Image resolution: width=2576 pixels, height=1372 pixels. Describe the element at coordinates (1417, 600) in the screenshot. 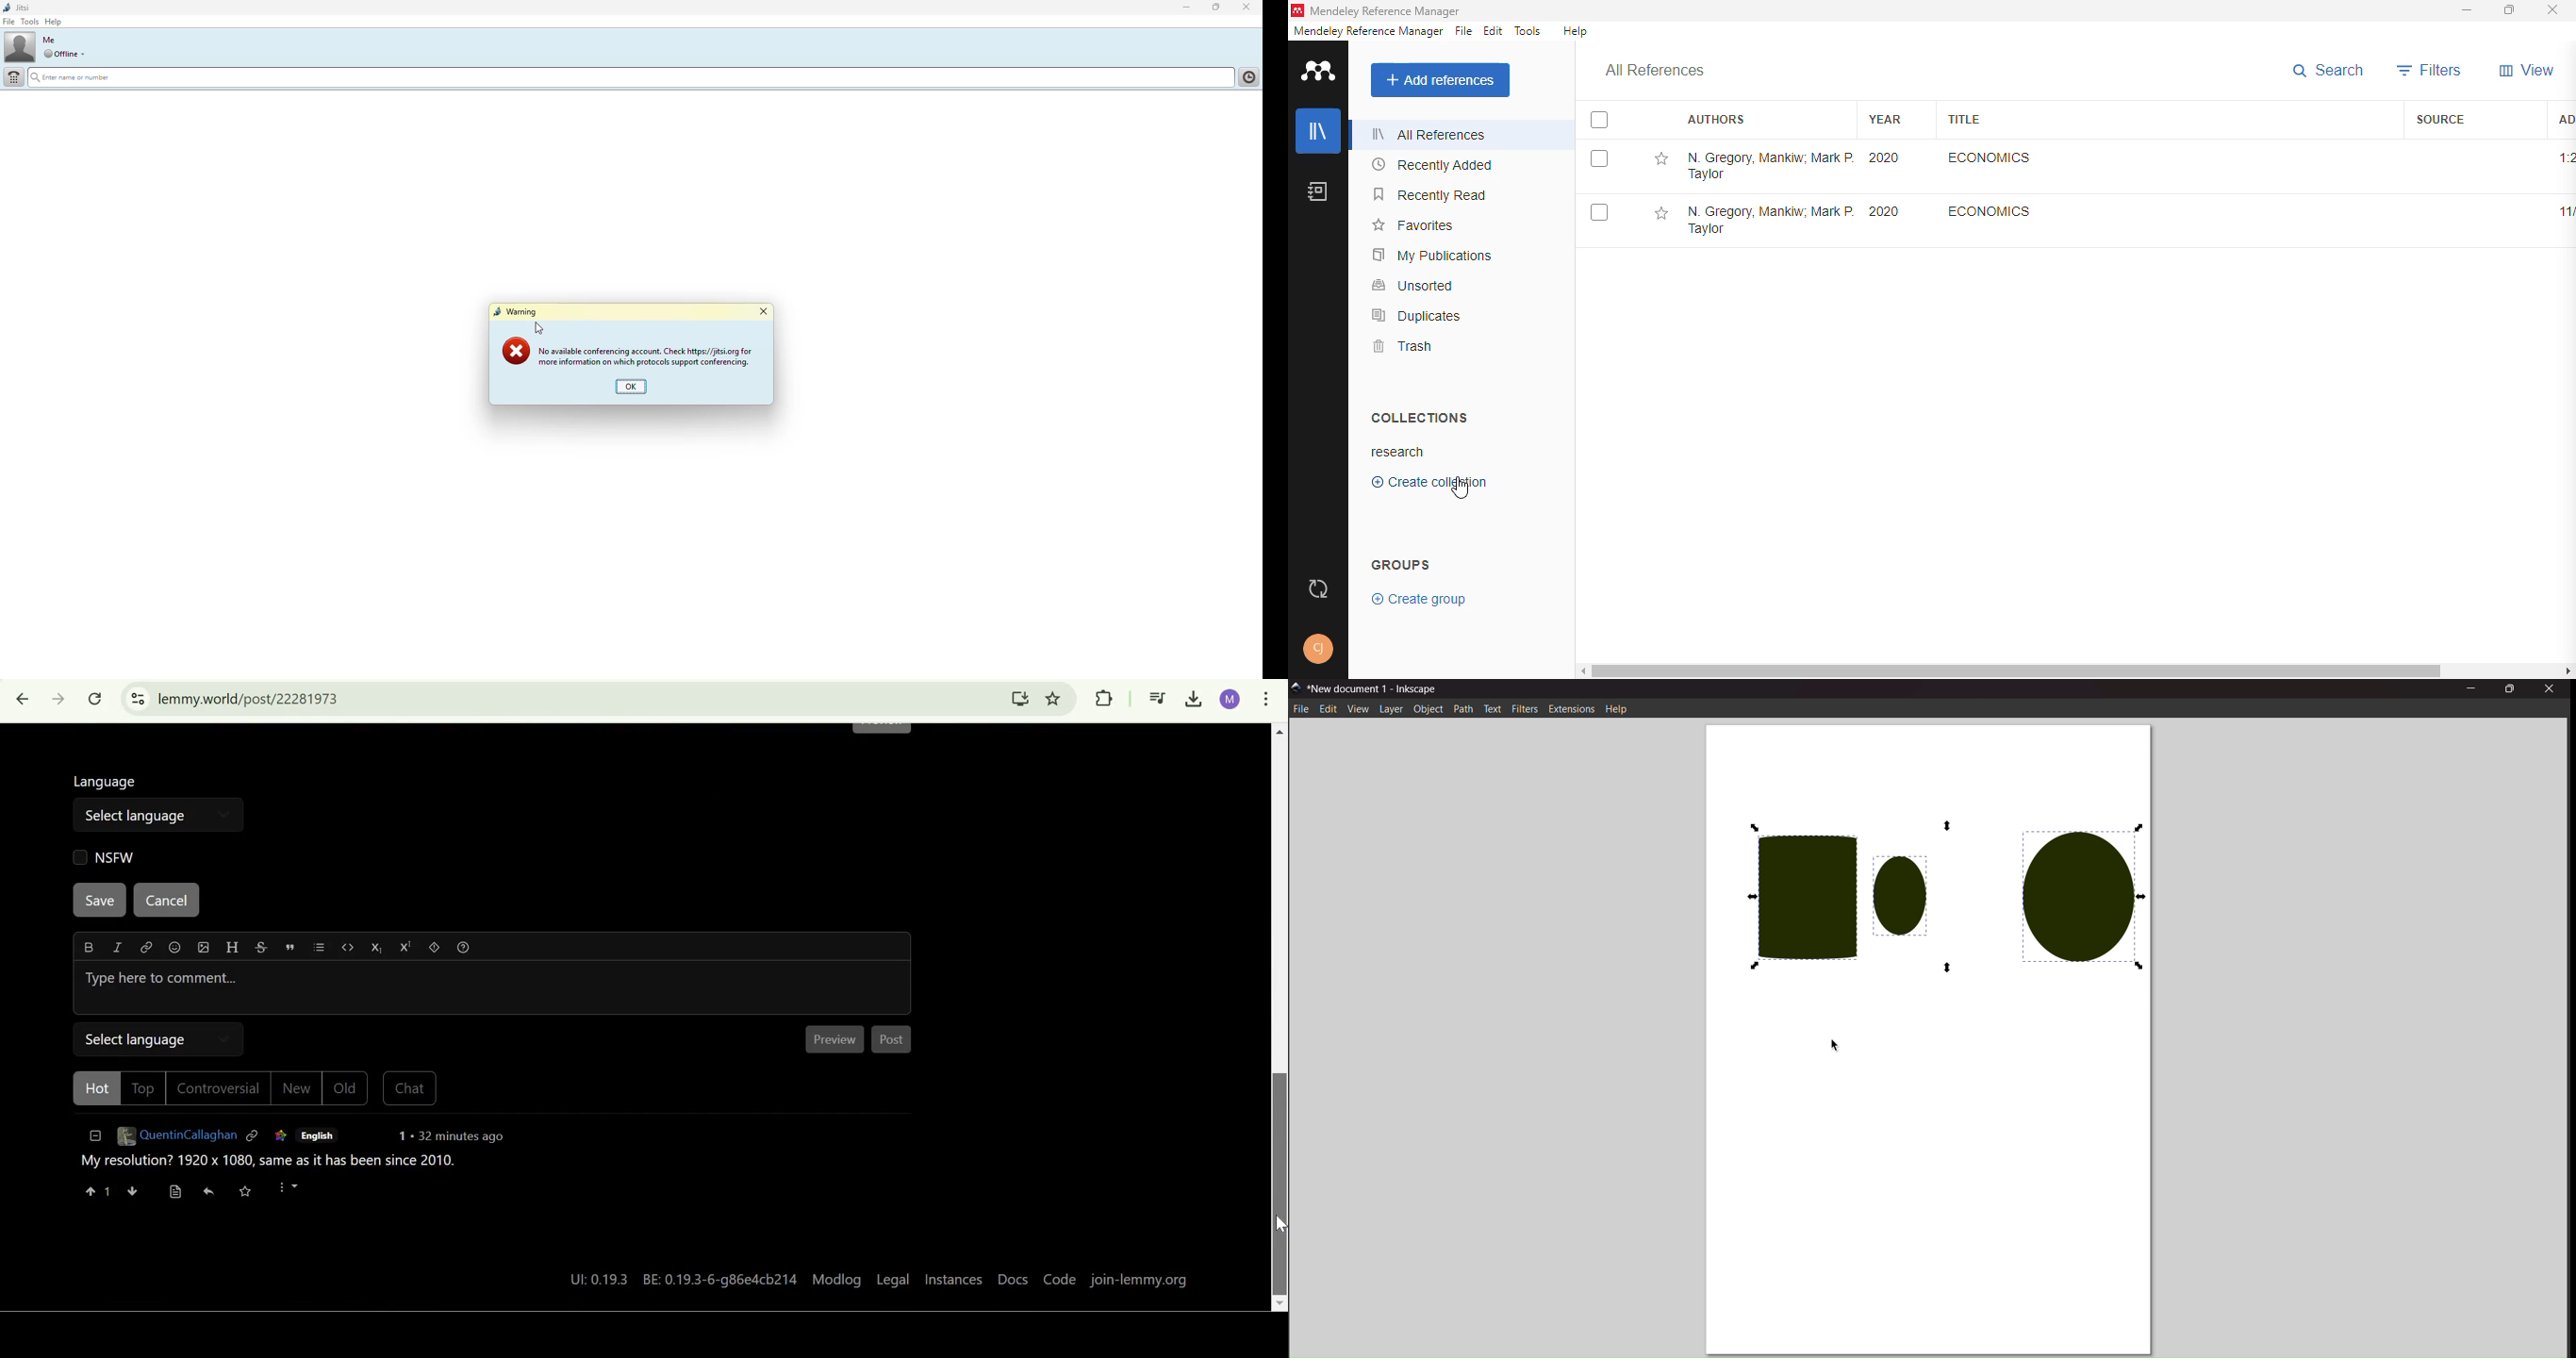

I see `create group` at that location.